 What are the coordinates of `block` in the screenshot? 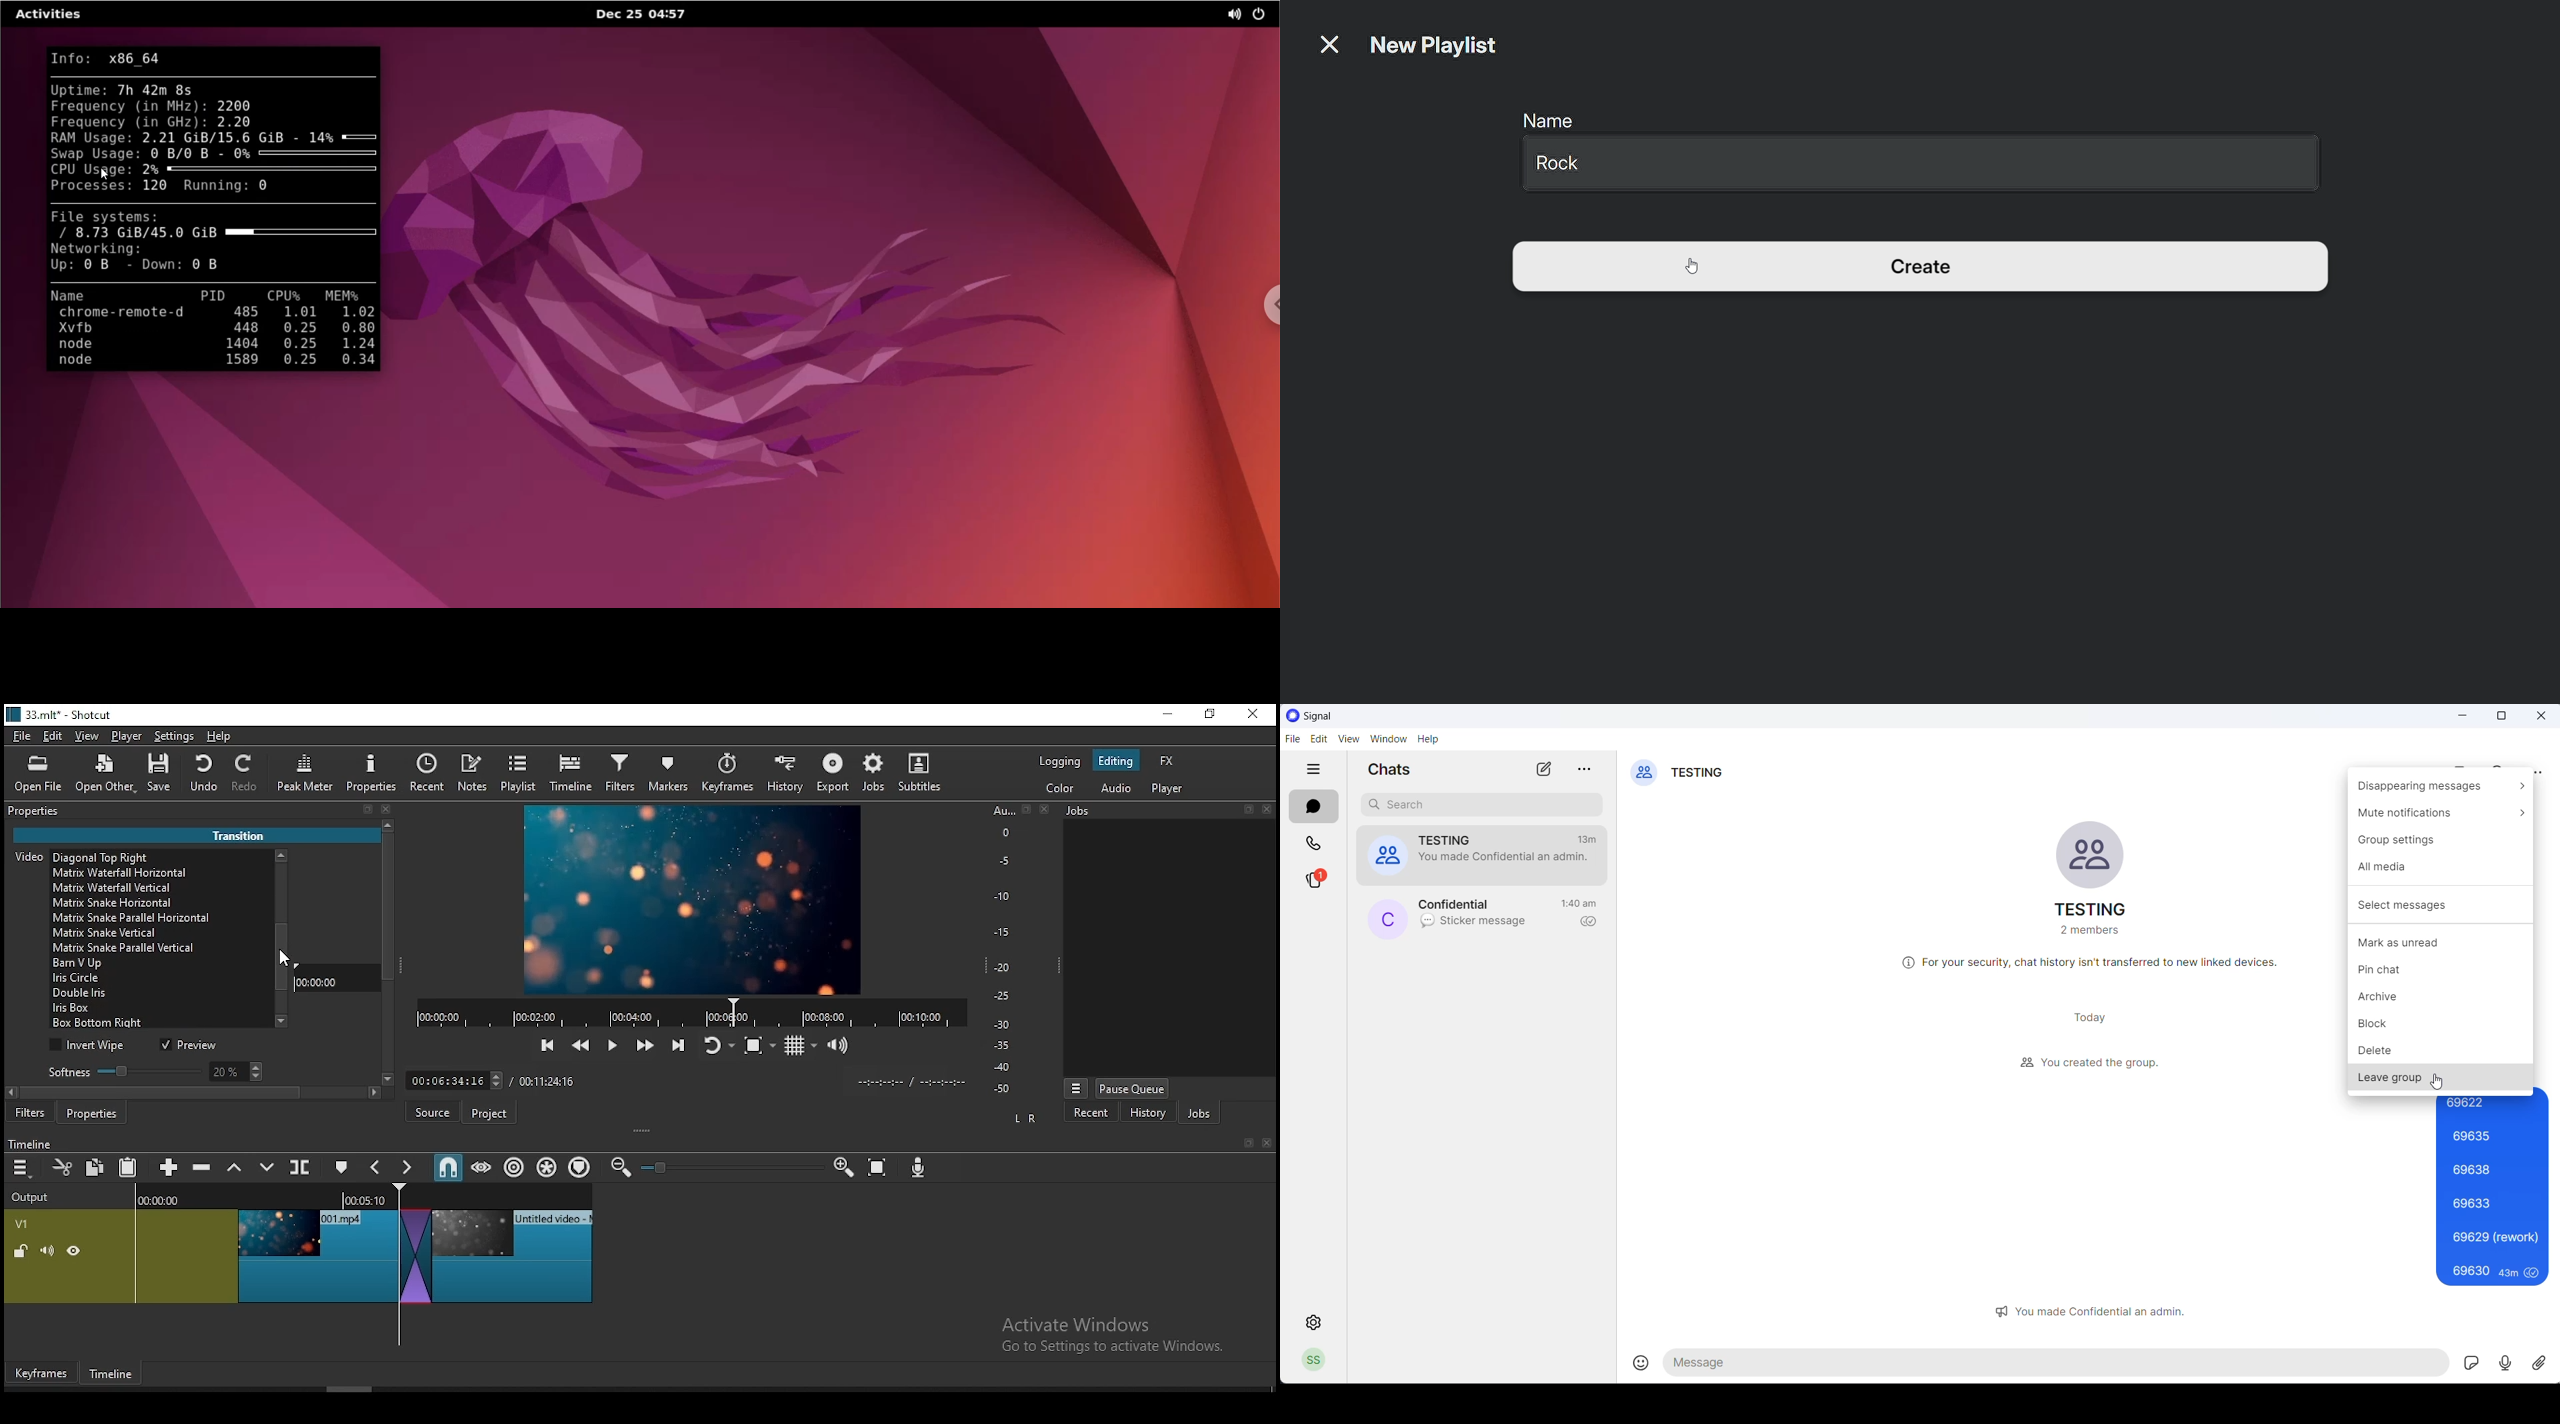 It's located at (2442, 1025).